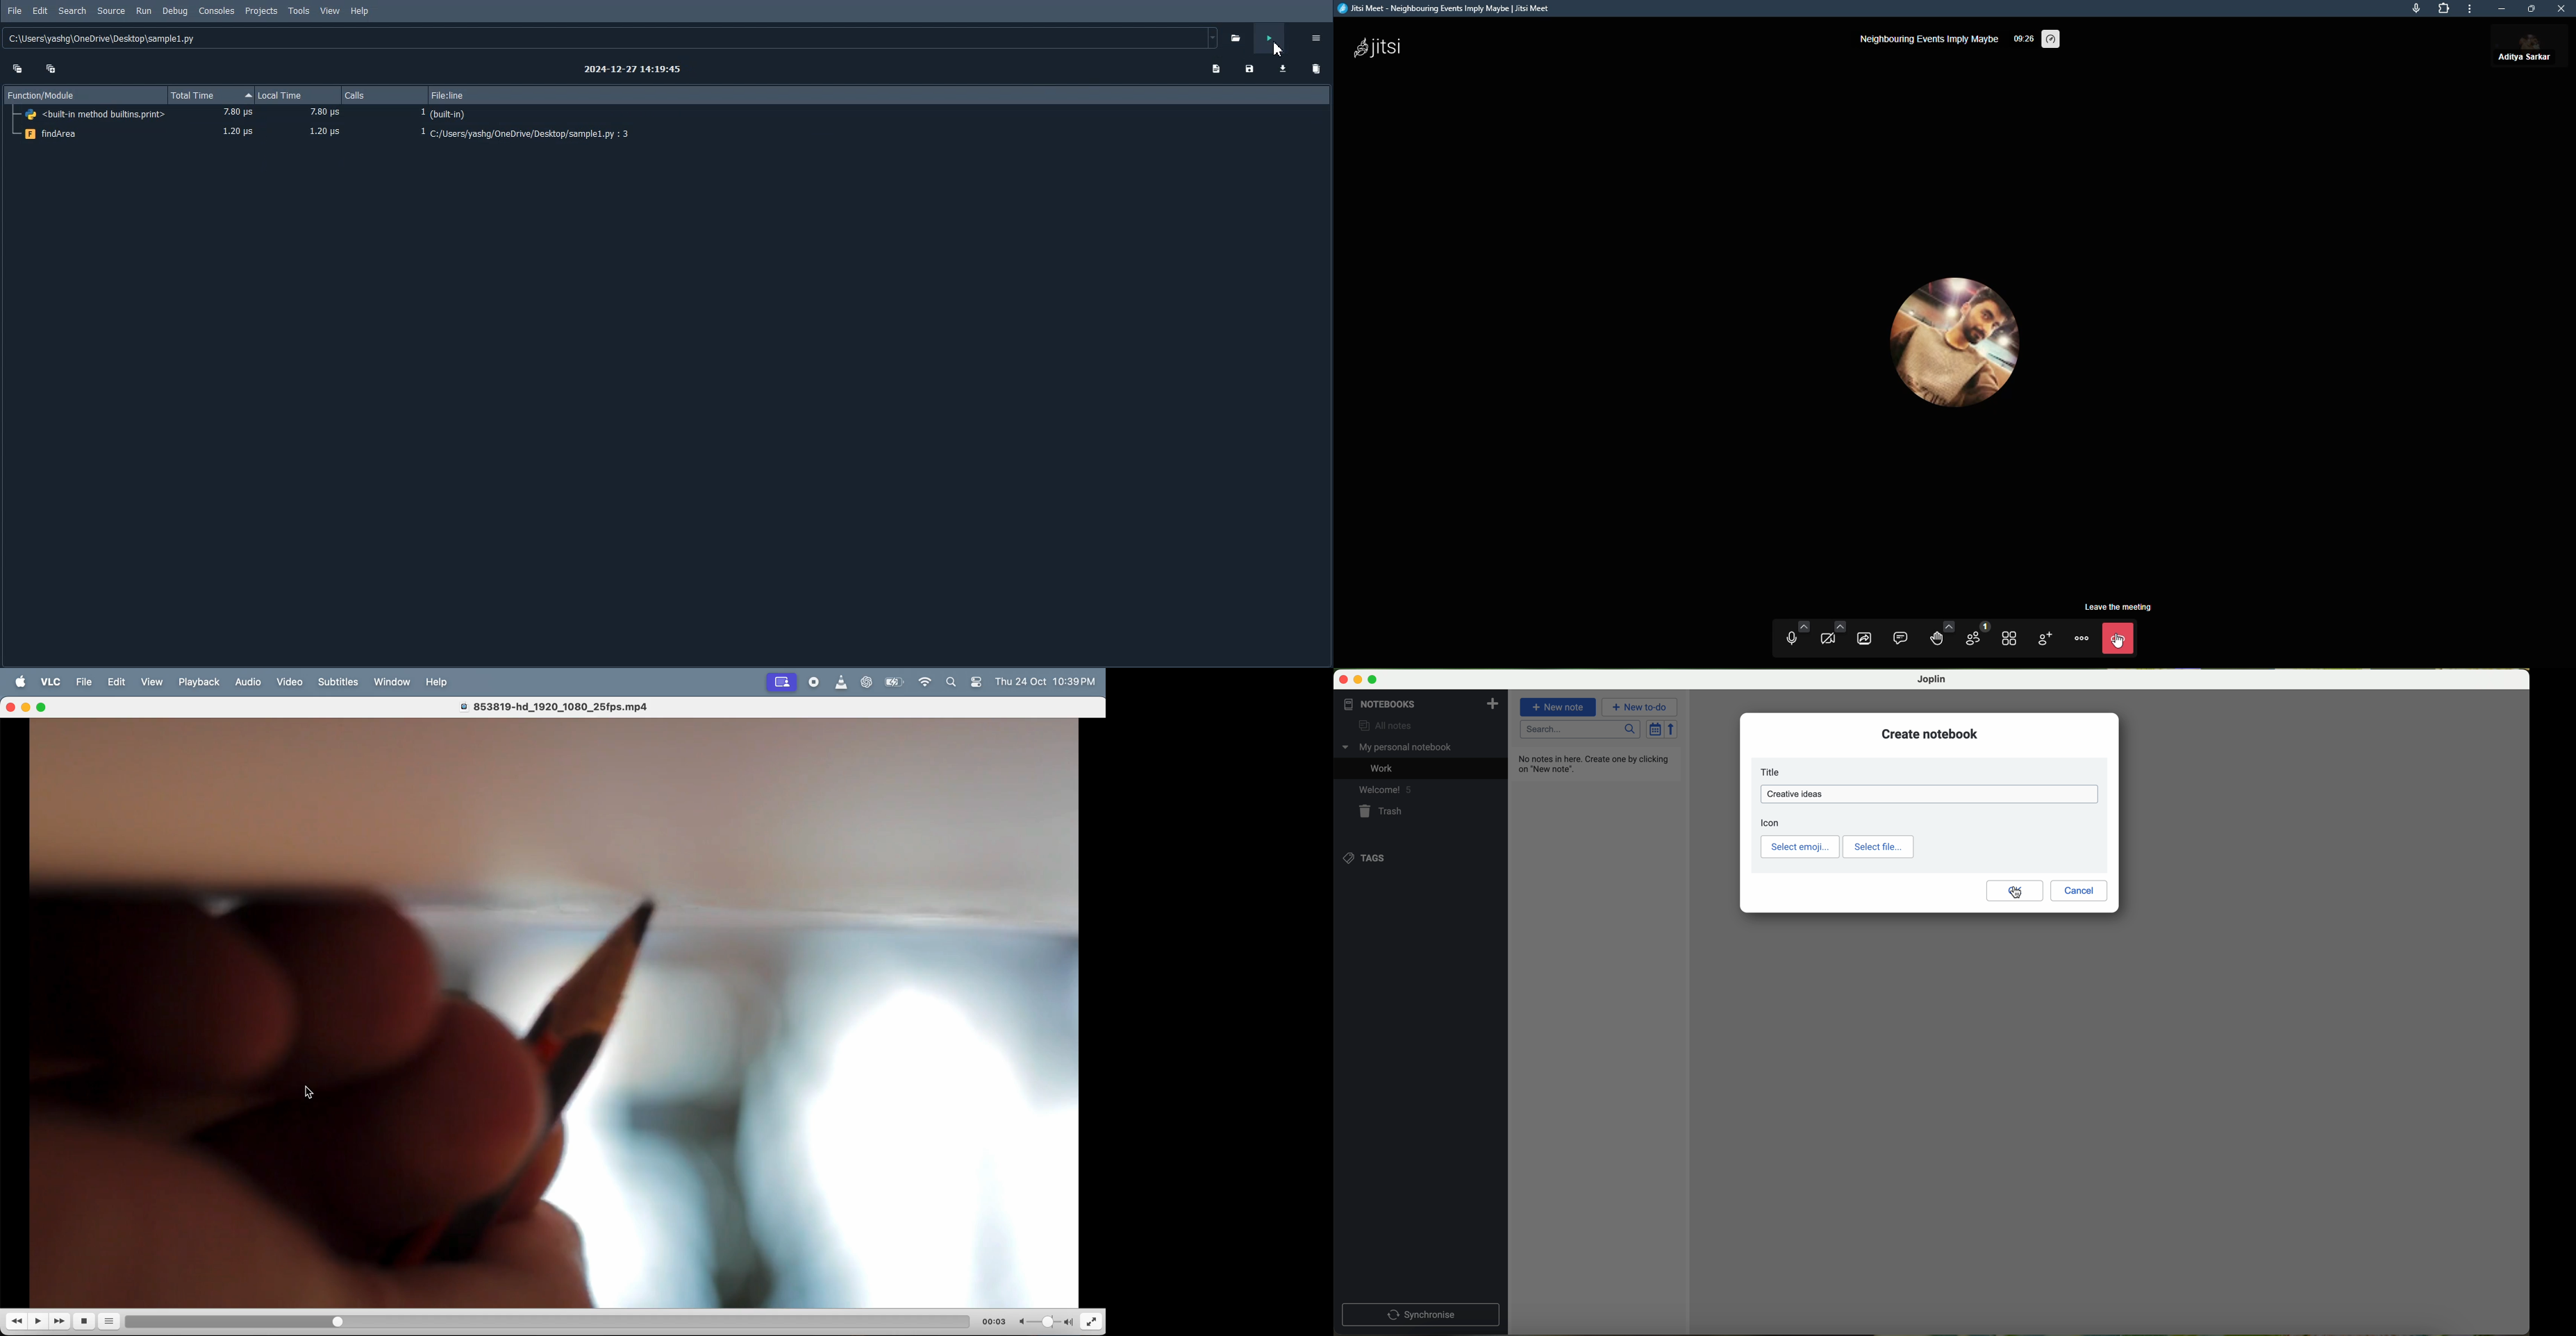  What do you see at coordinates (2533, 9) in the screenshot?
I see `minimise` at bounding box center [2533, 9].